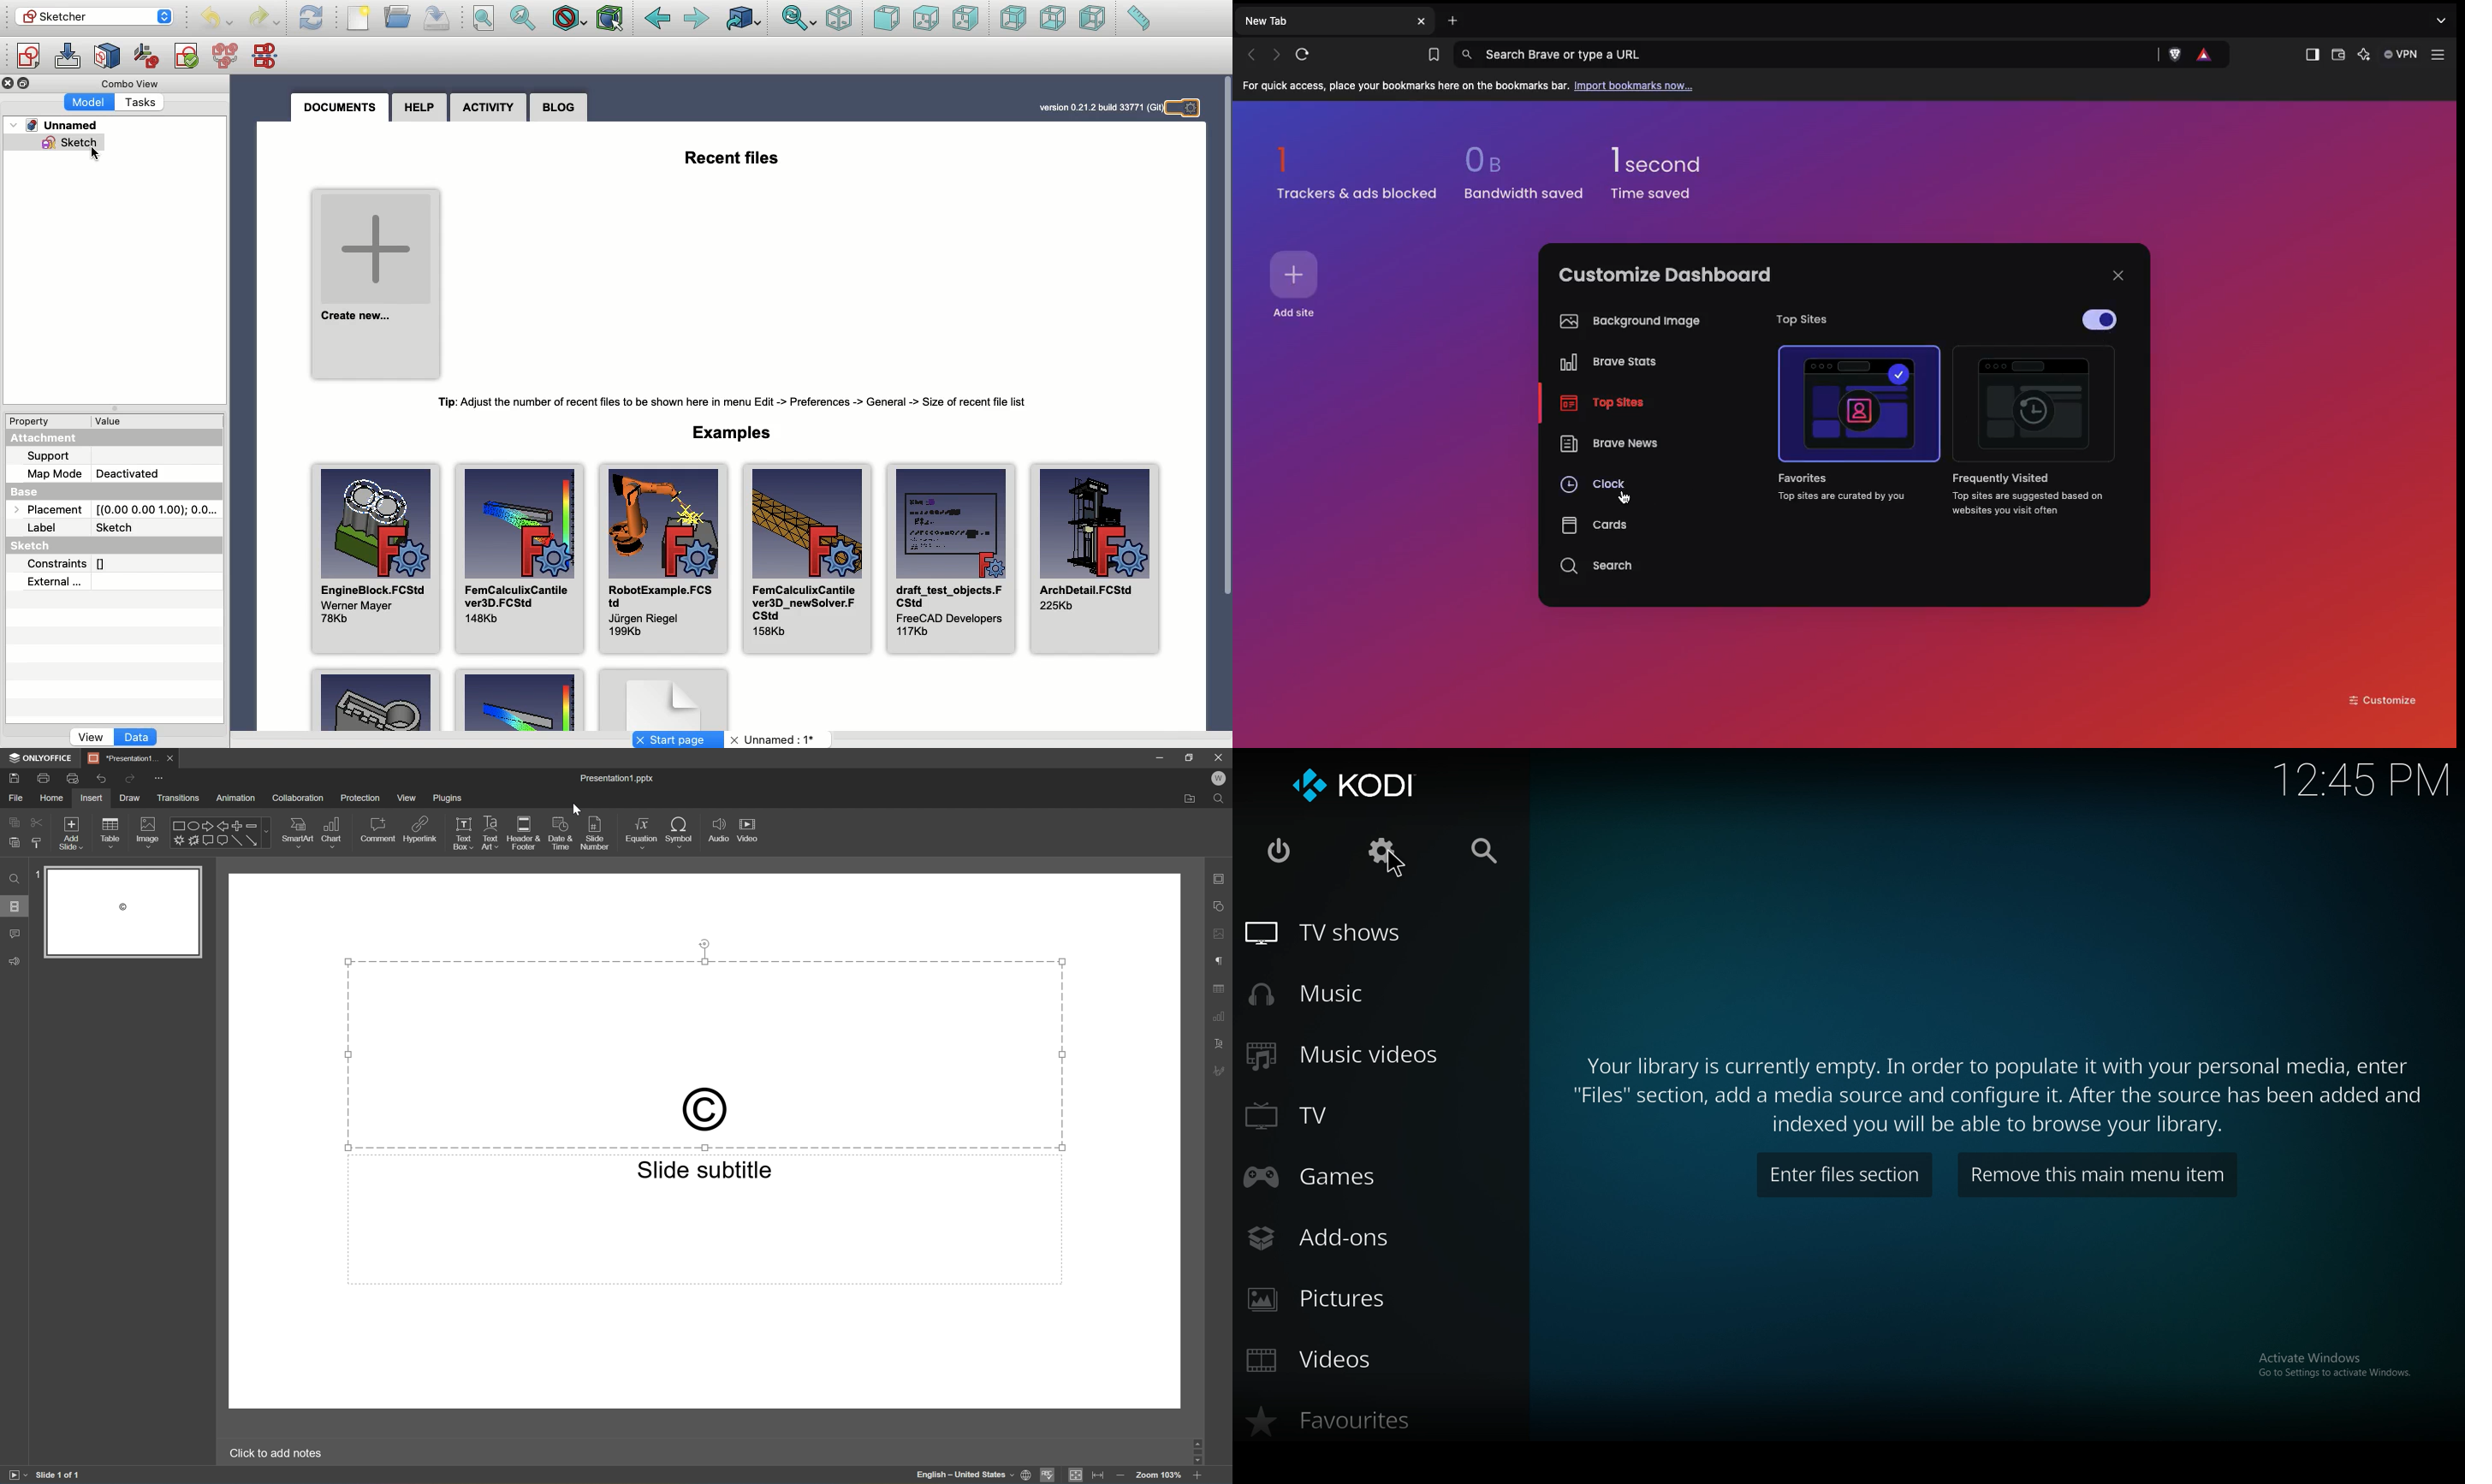 The image size is (2492, 1484). Describe the element at coordinates (2096, 1174) in the screenshot. I see `remove item` at that location.